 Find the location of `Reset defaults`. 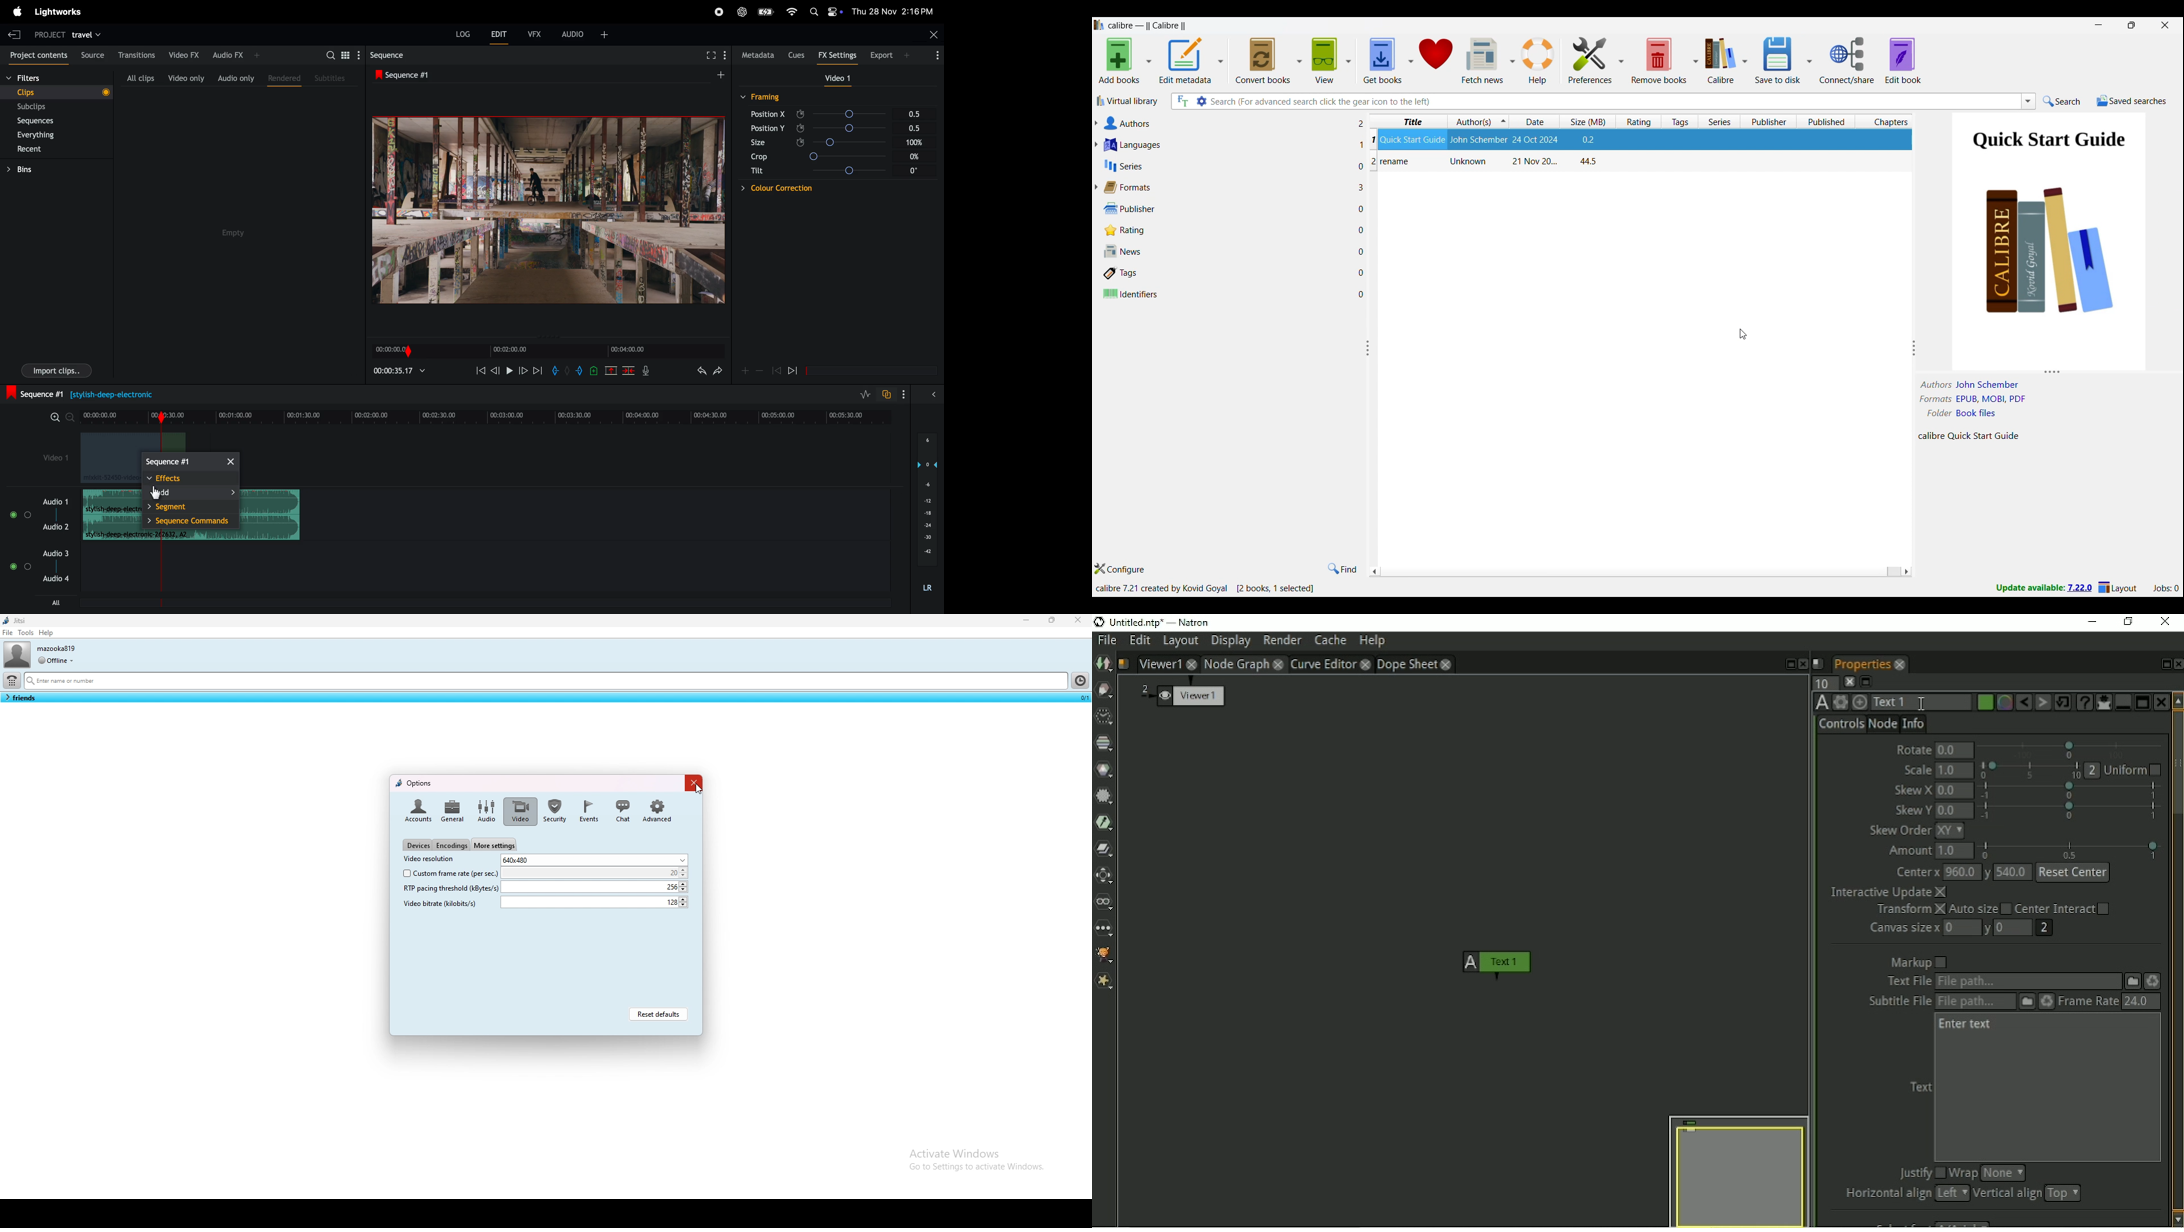

Reset defaults is located at coordinates (658, 1014).